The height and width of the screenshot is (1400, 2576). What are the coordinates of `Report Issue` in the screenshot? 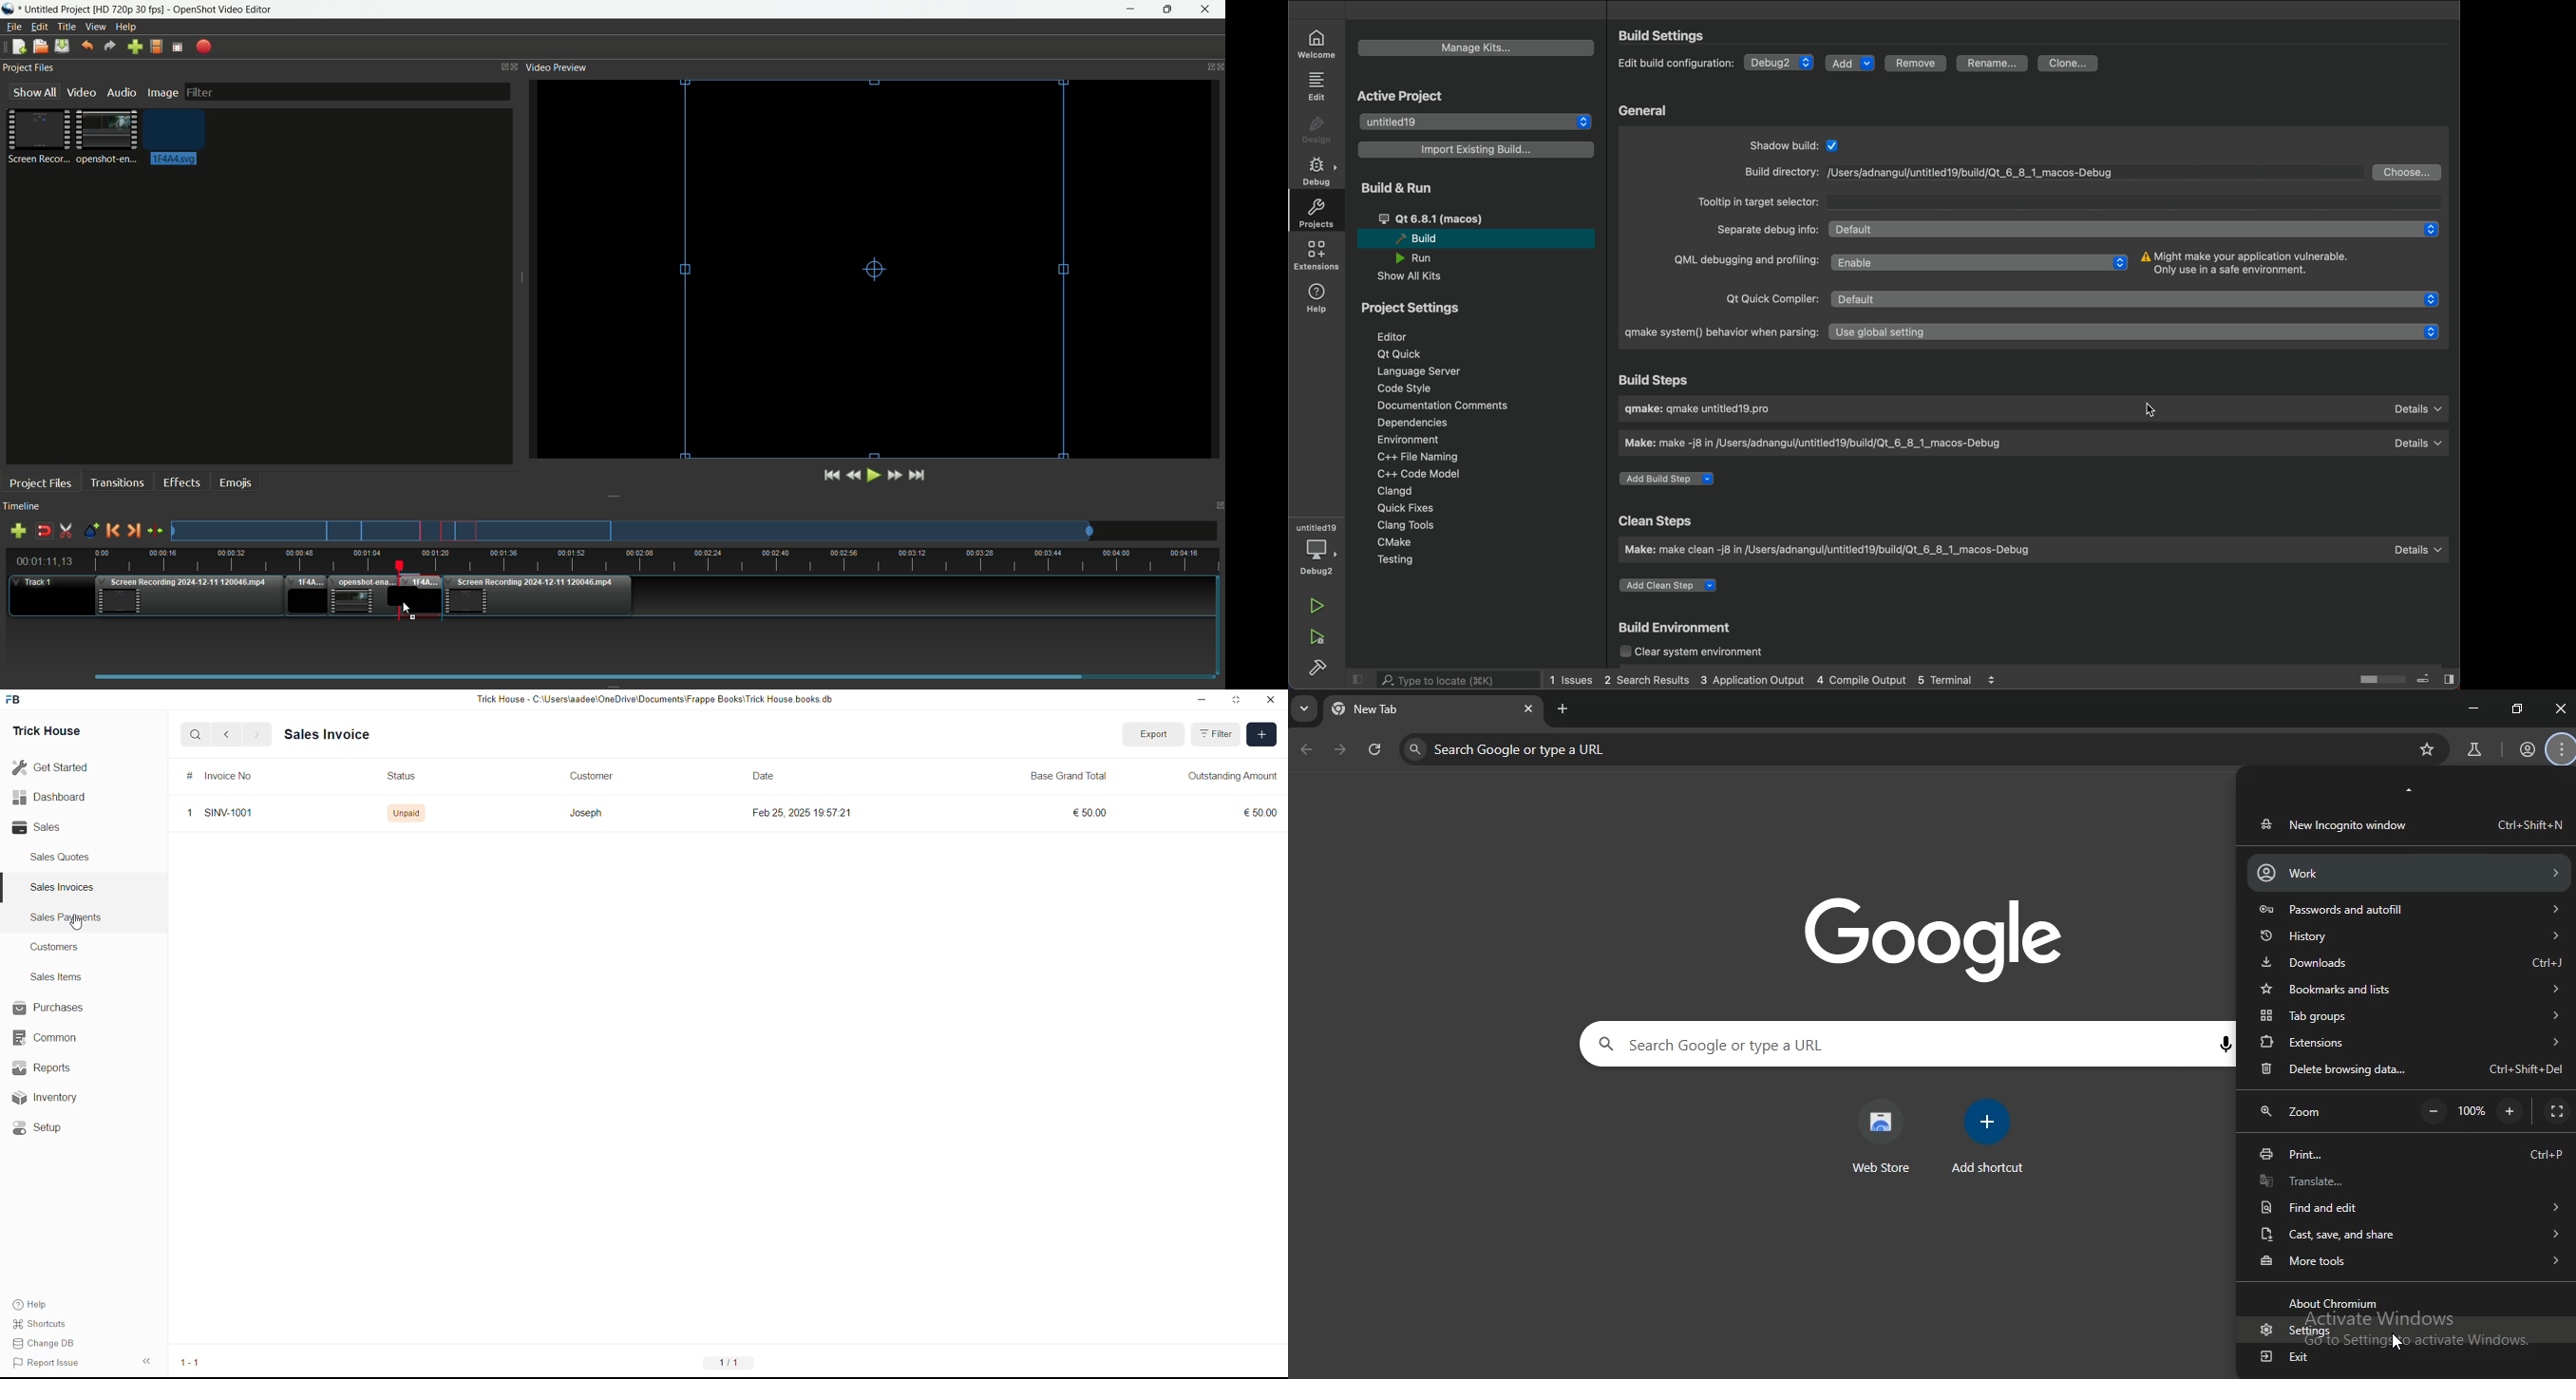 It's located at (49, 1364).